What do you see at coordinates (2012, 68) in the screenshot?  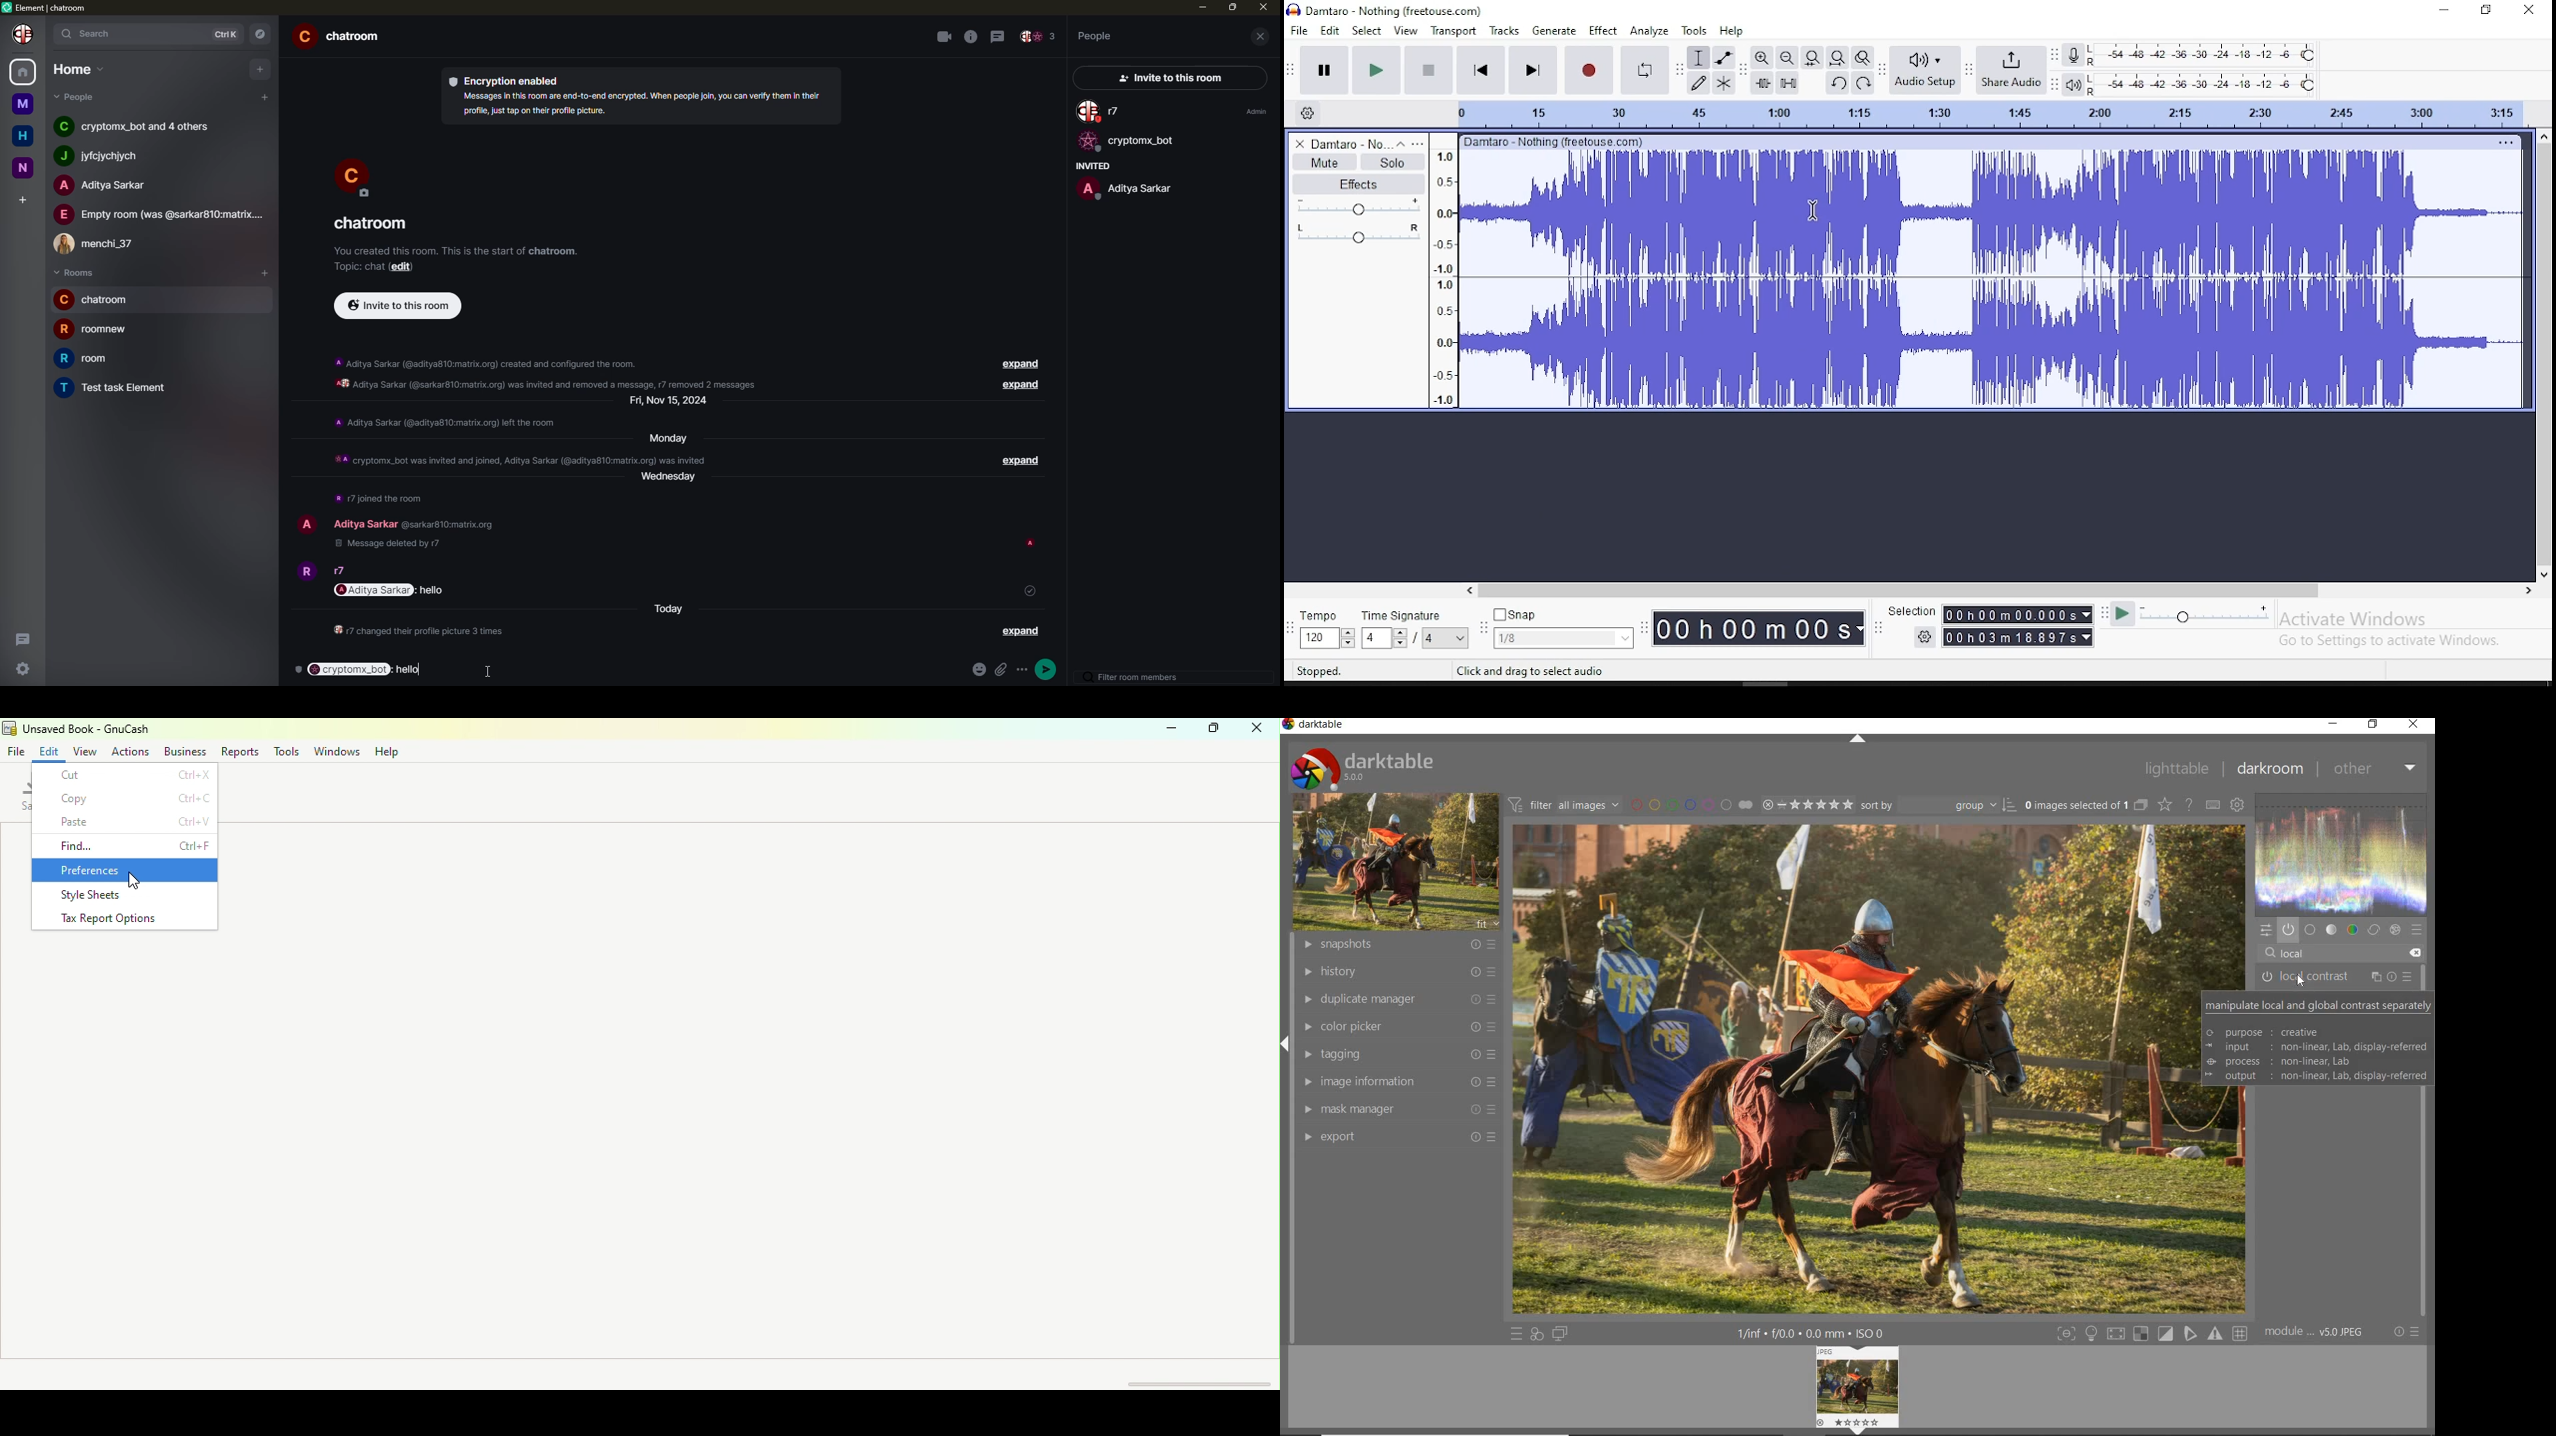 I see `share audio` at bounding box center [2012, 68].